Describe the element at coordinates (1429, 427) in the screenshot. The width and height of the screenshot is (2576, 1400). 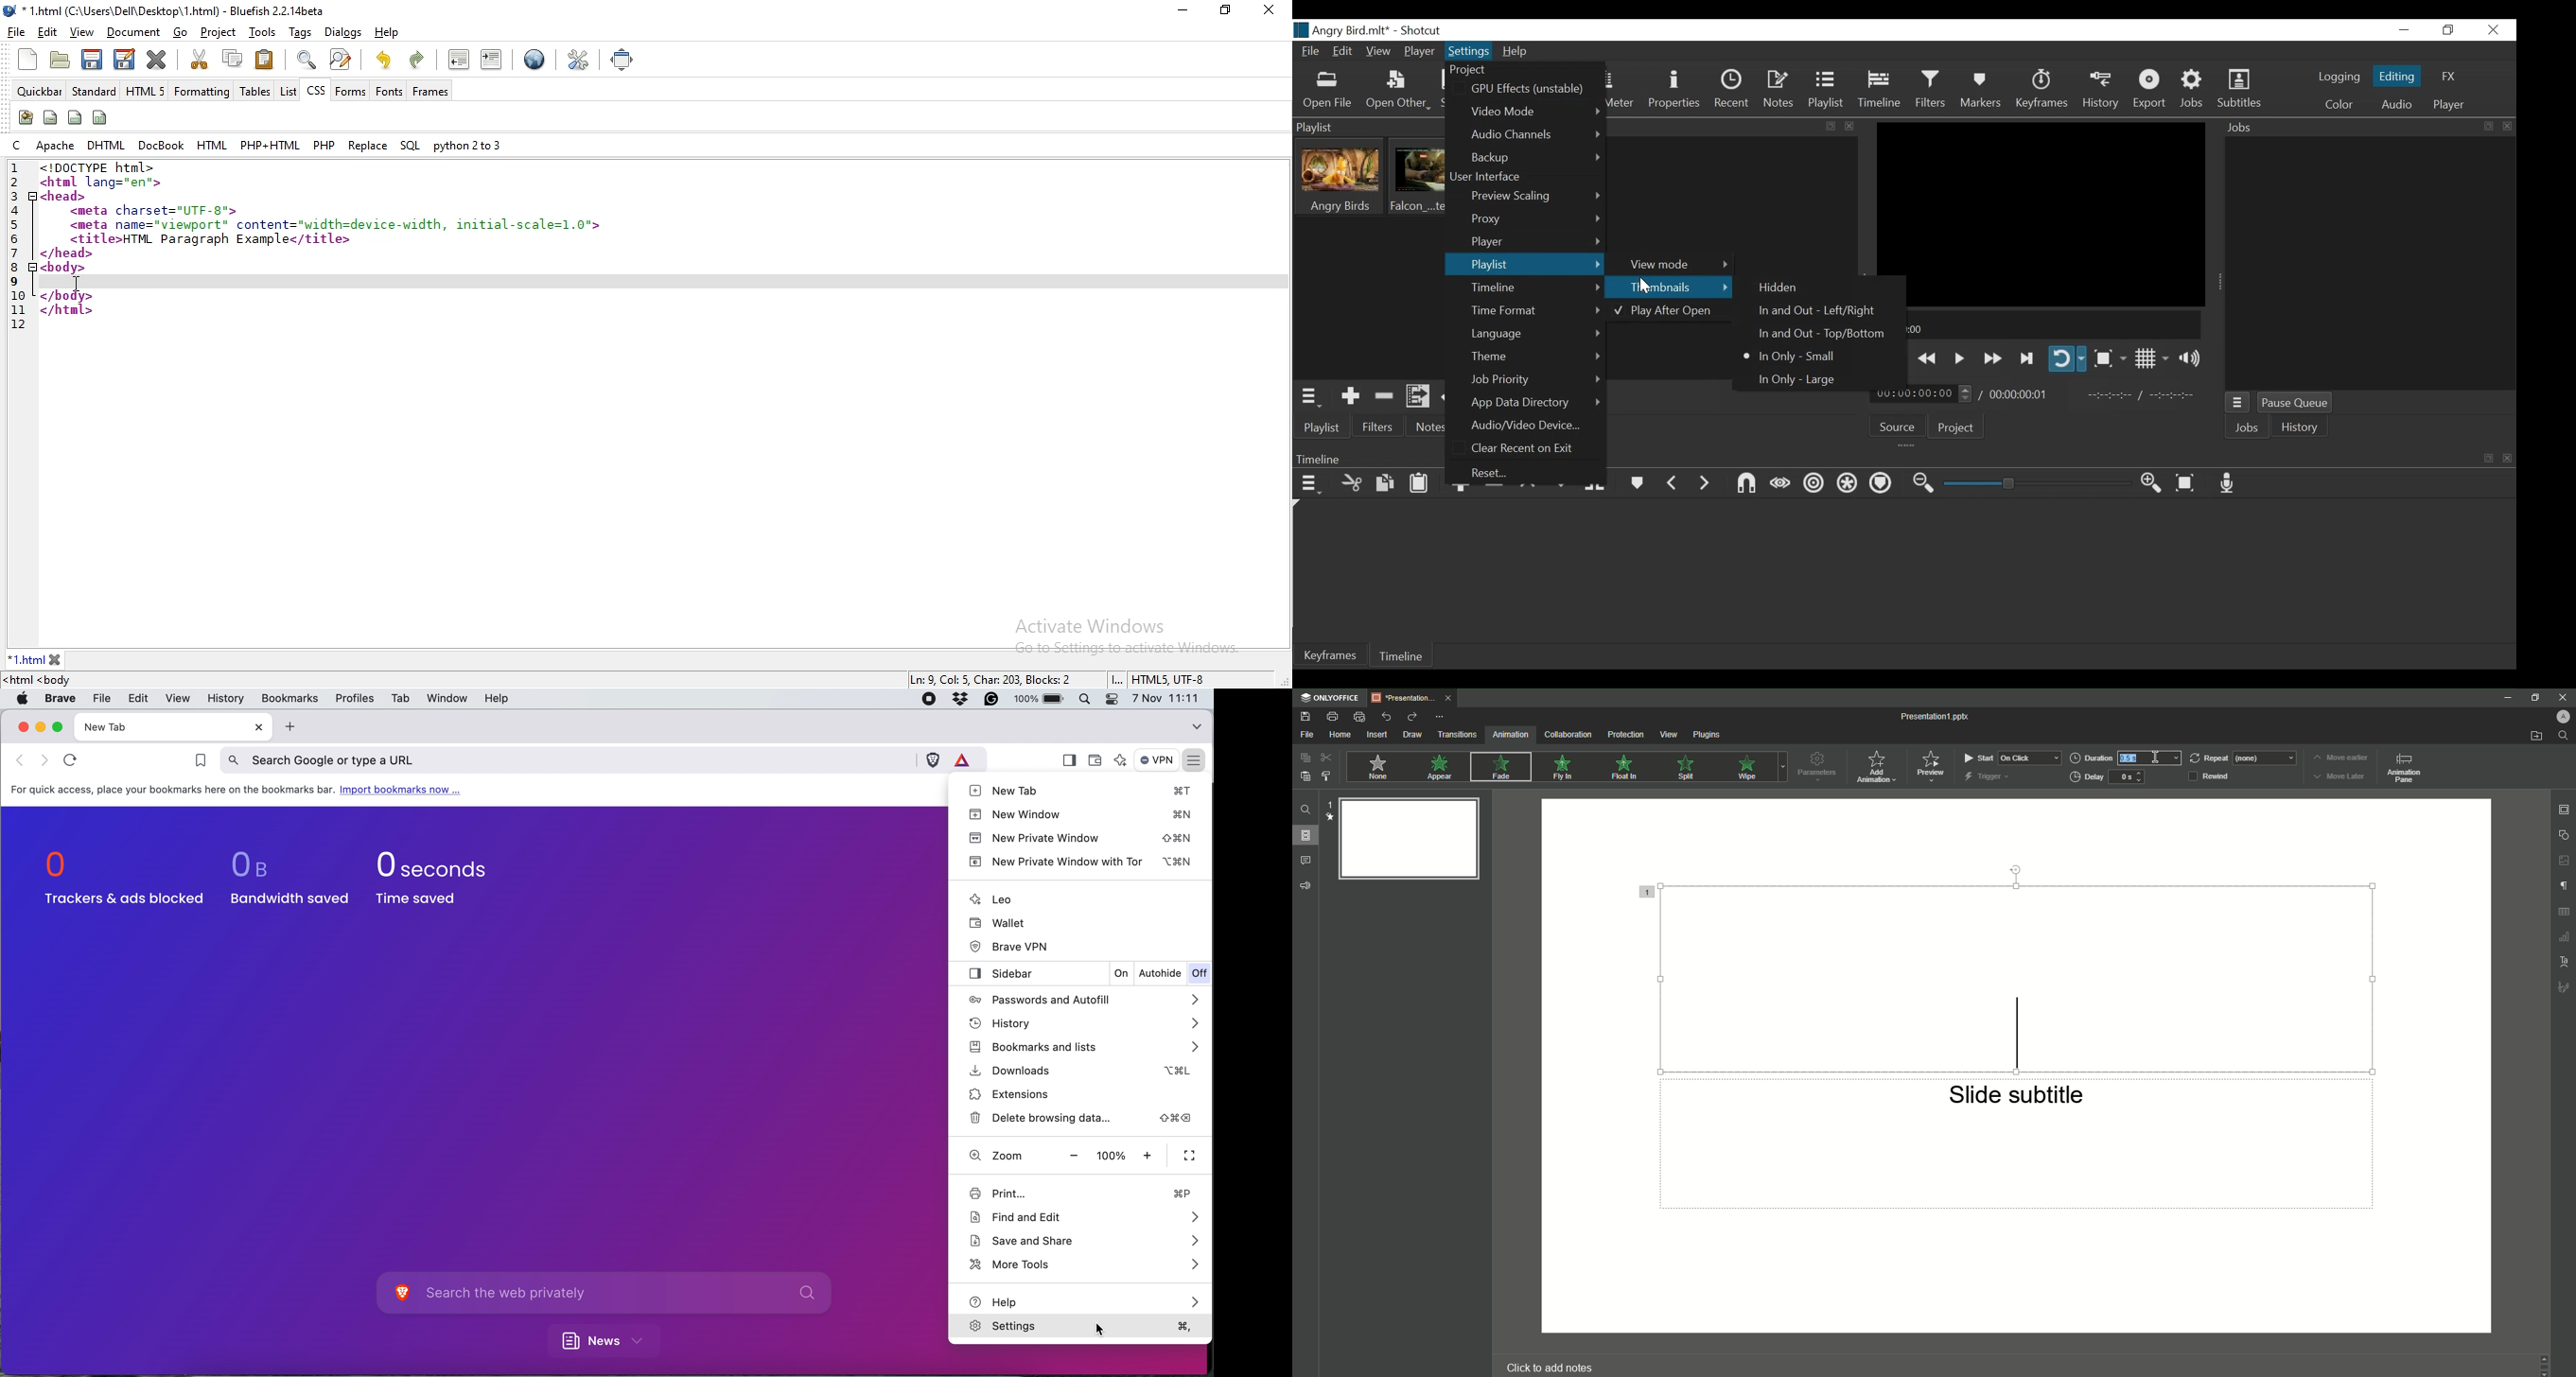
I see `Notes` at that location.